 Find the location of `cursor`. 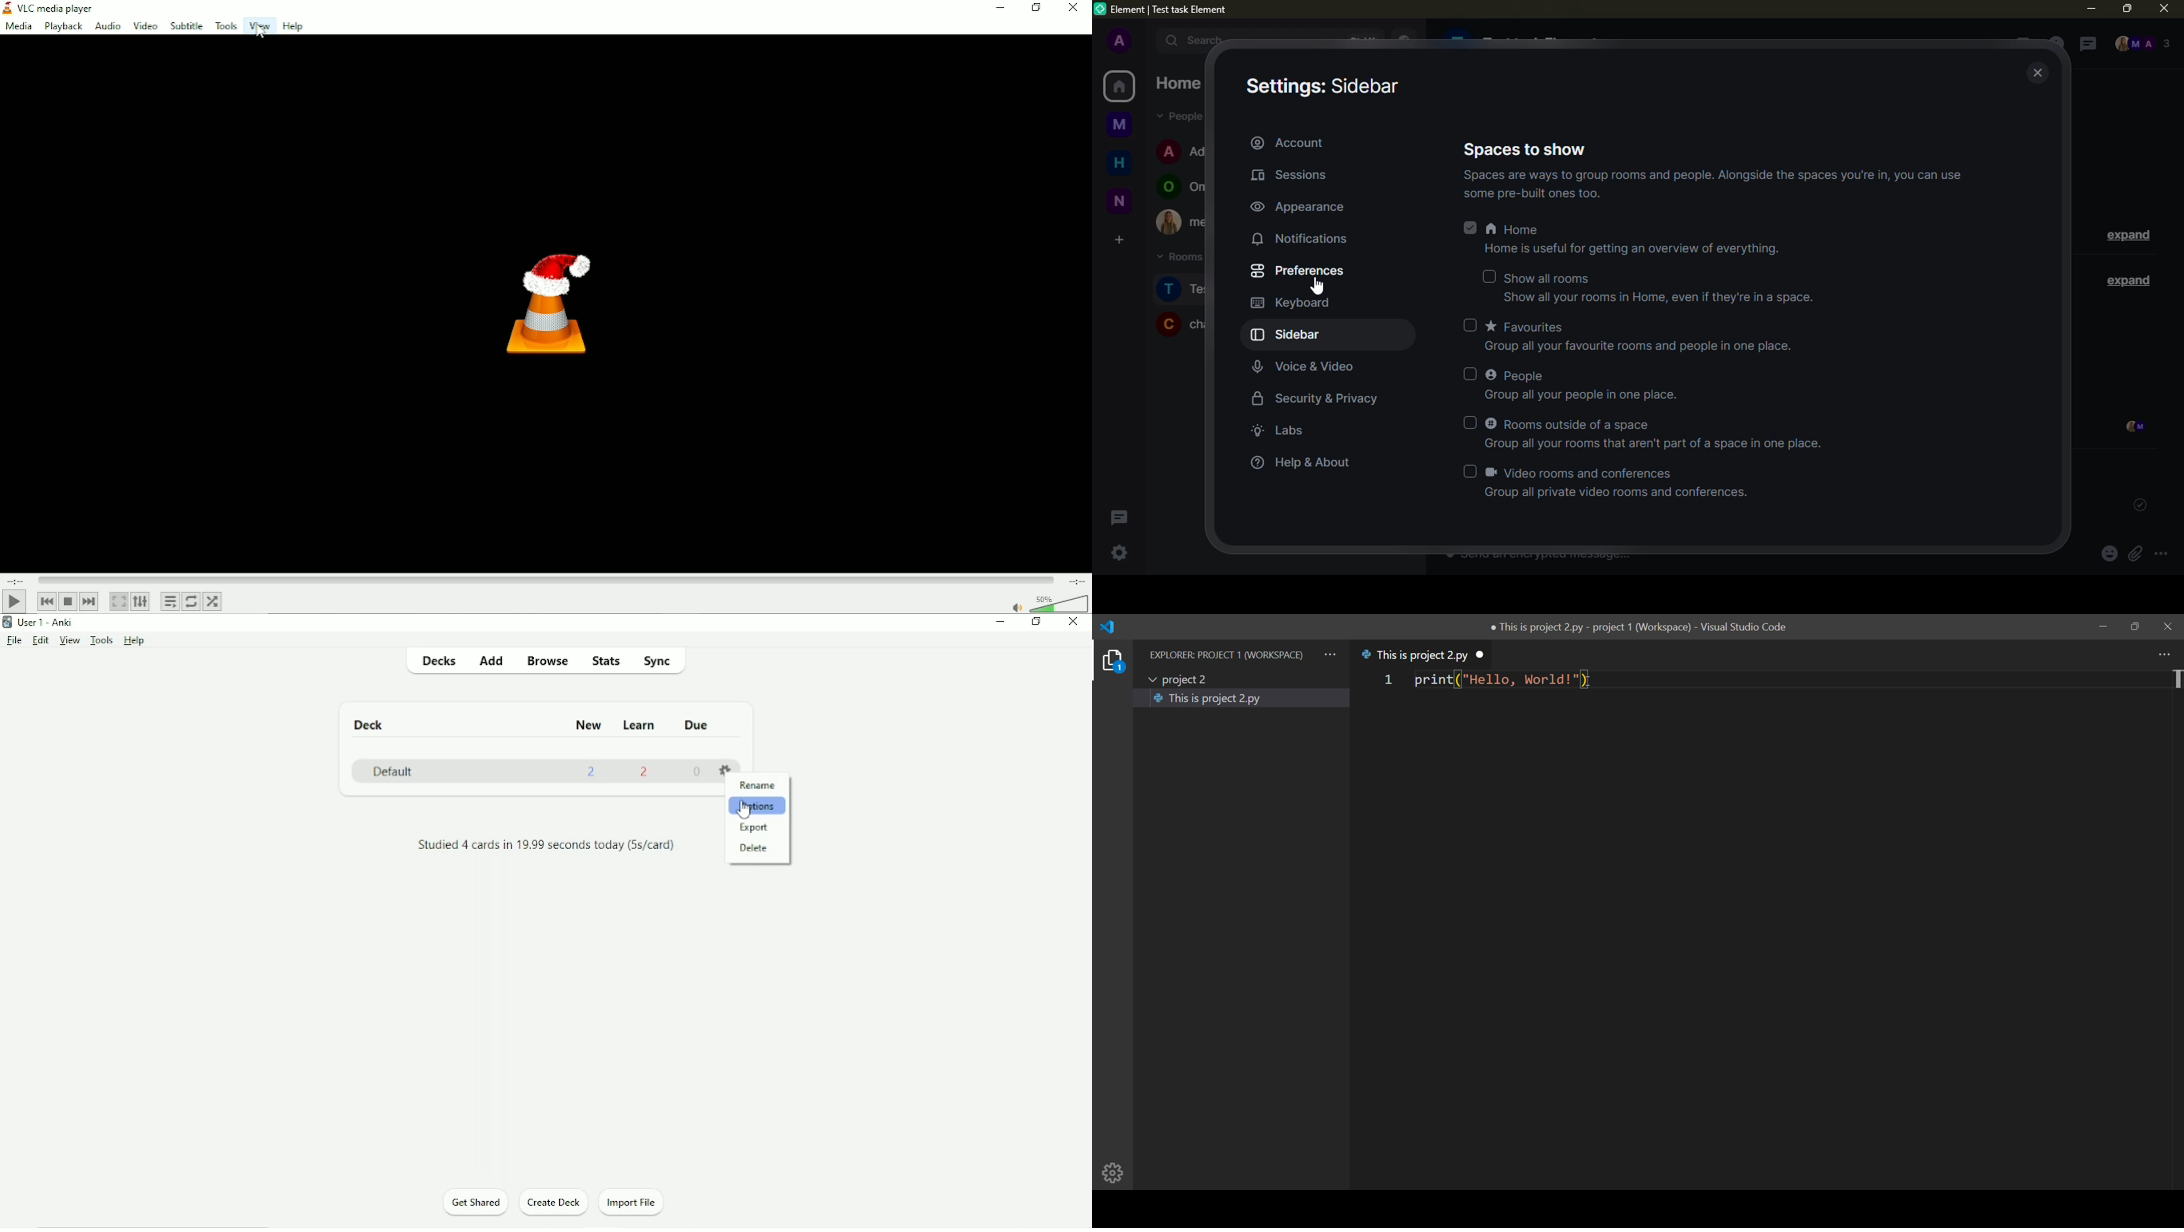

cursor is located at coordinates (1319, 288).